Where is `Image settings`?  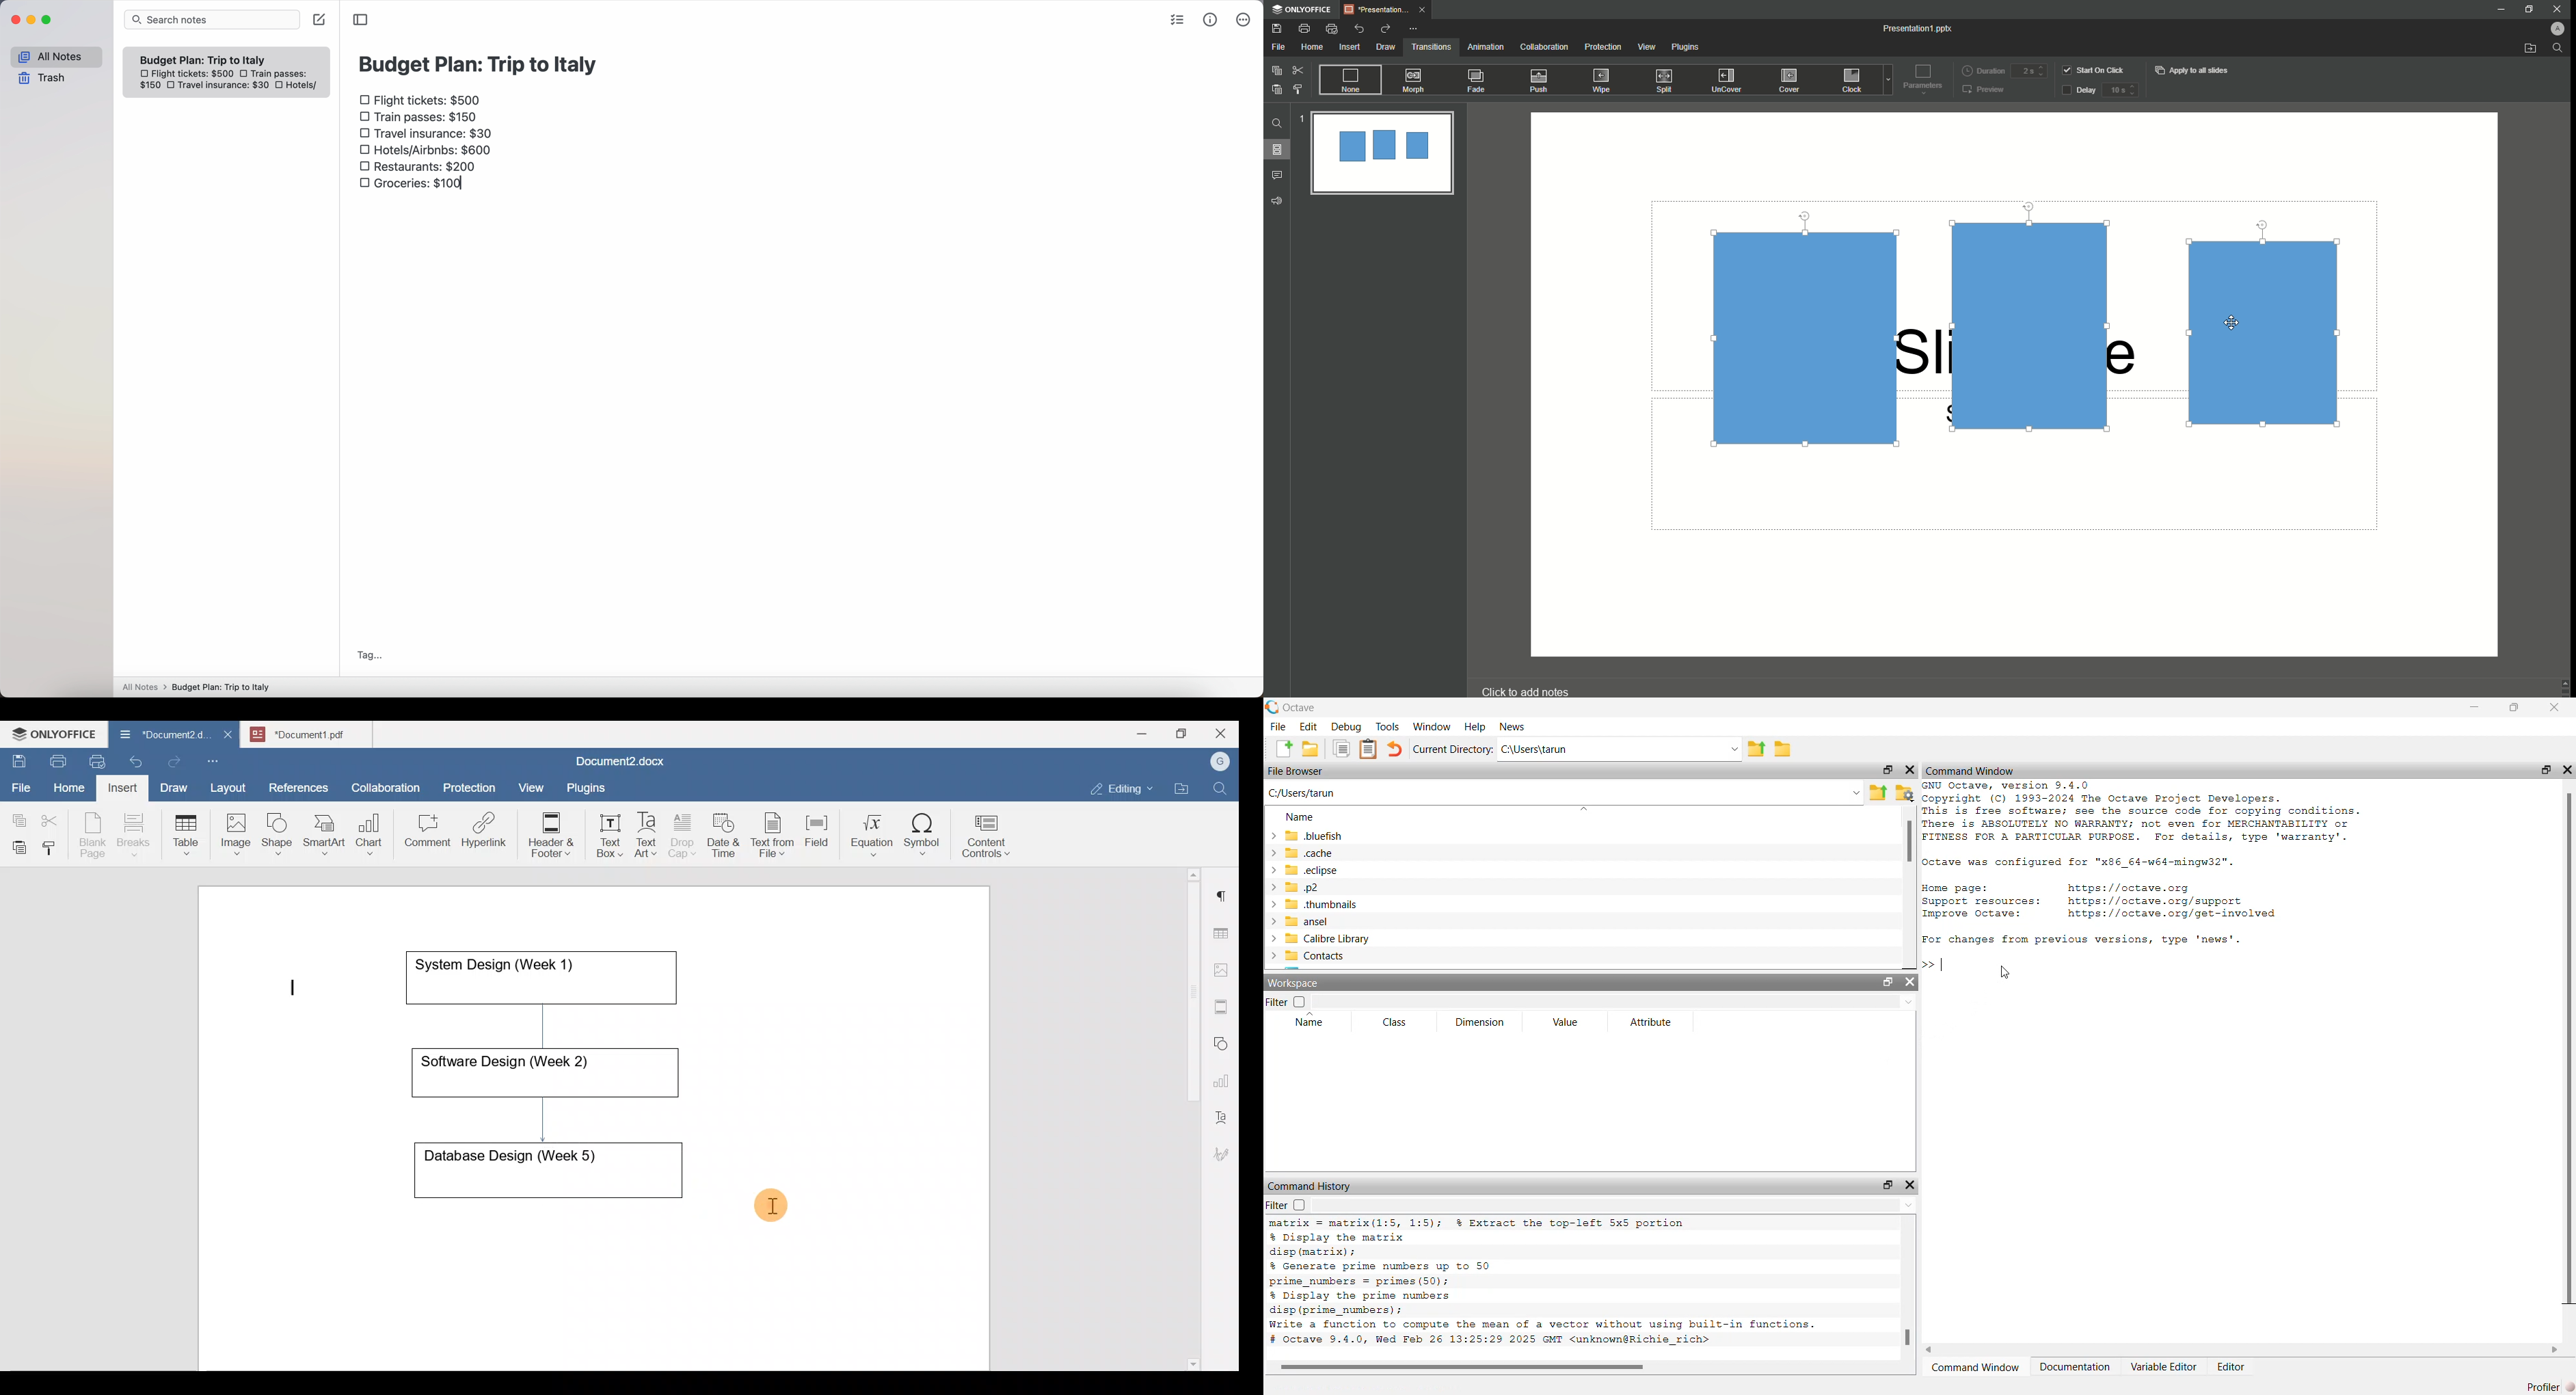
Image settings is located at coordinates (1224, 969).